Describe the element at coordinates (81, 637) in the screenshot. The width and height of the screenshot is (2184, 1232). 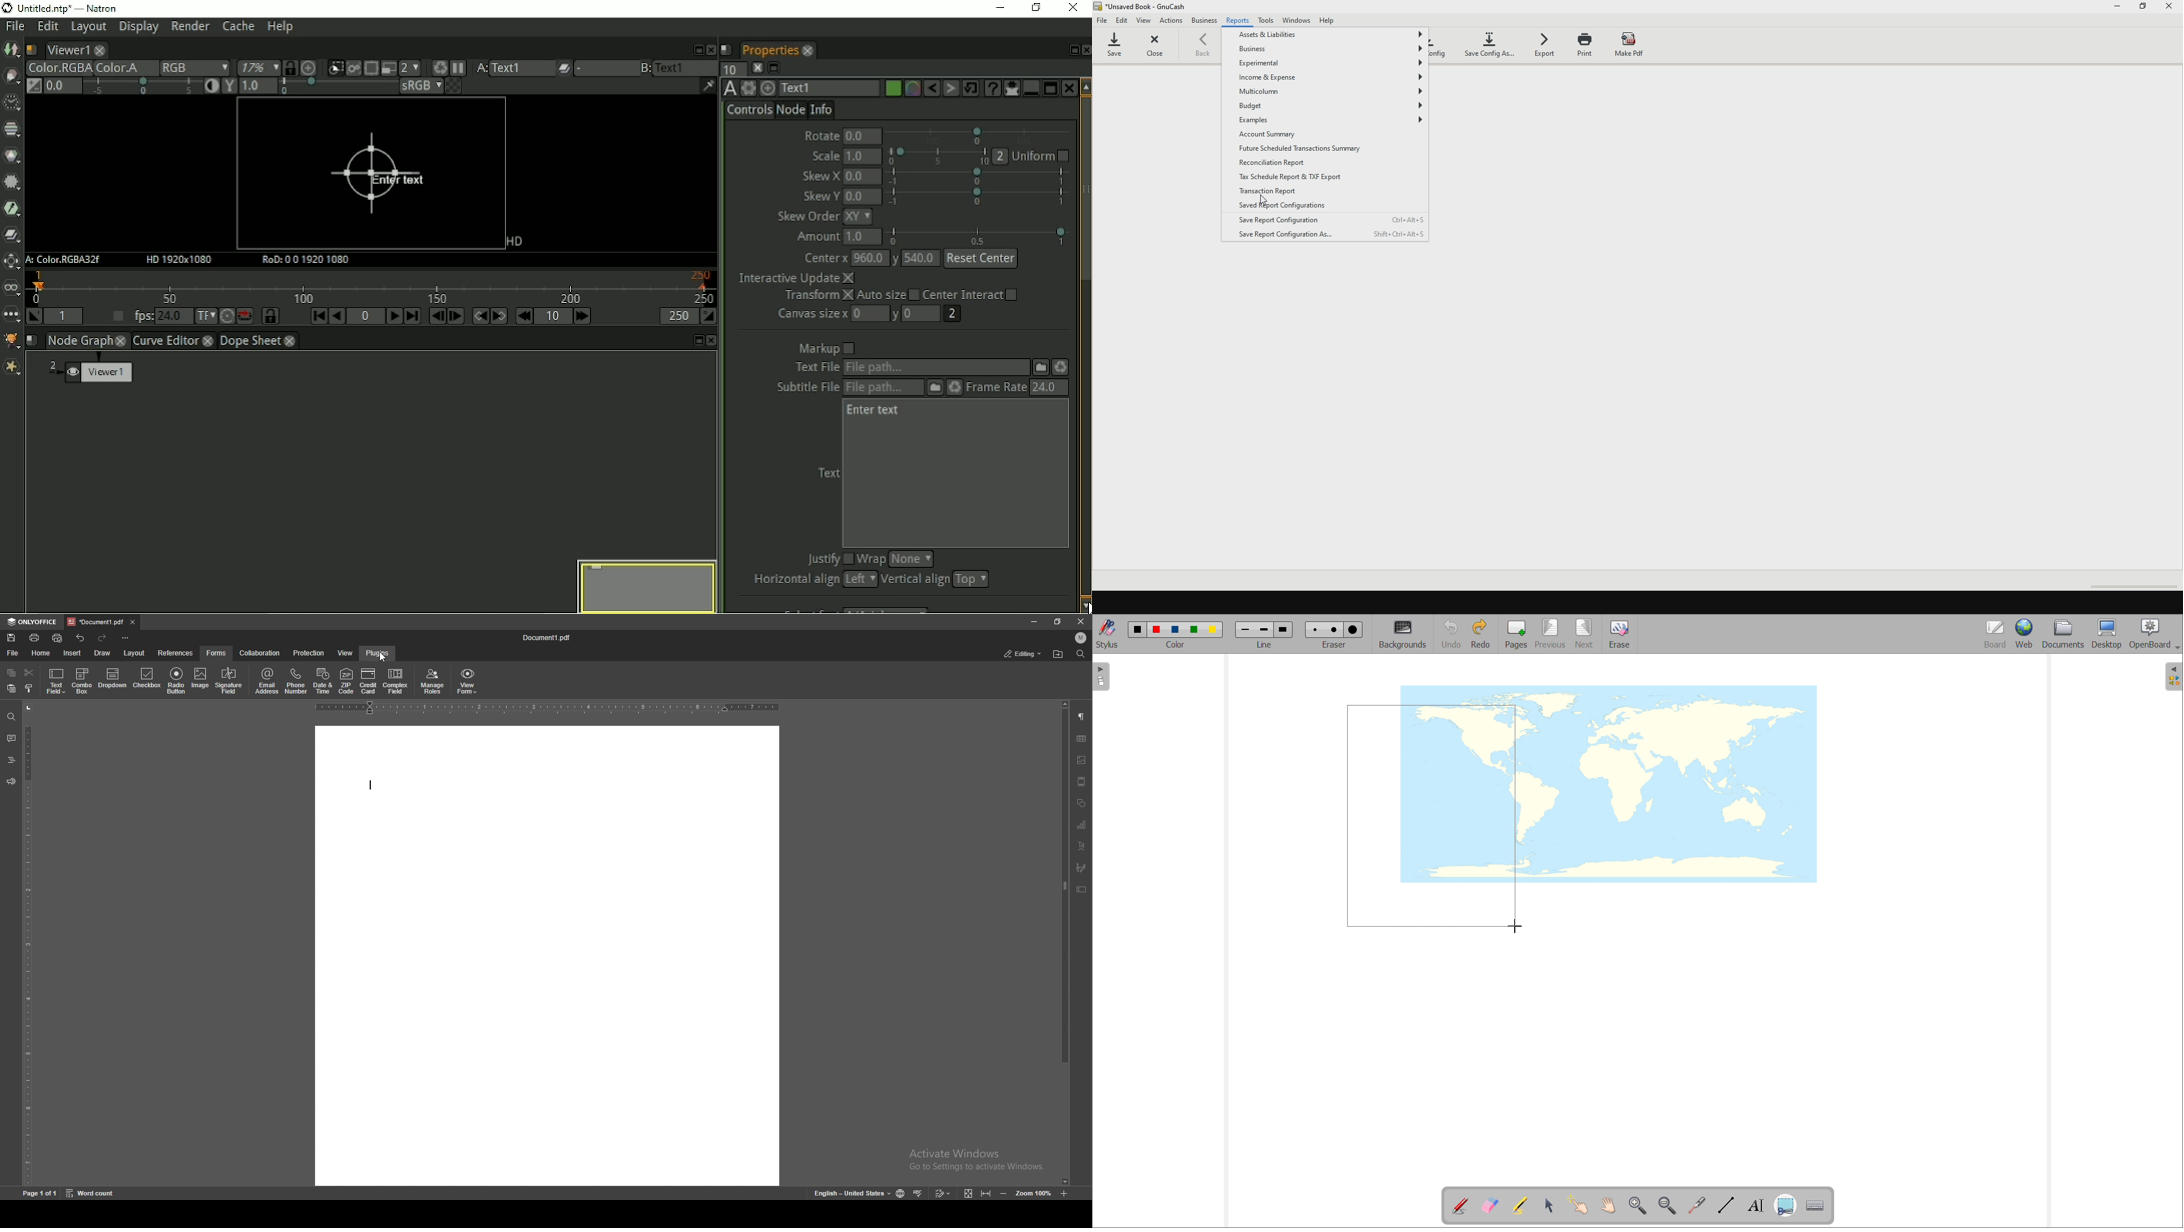
I see `undo` at that location.